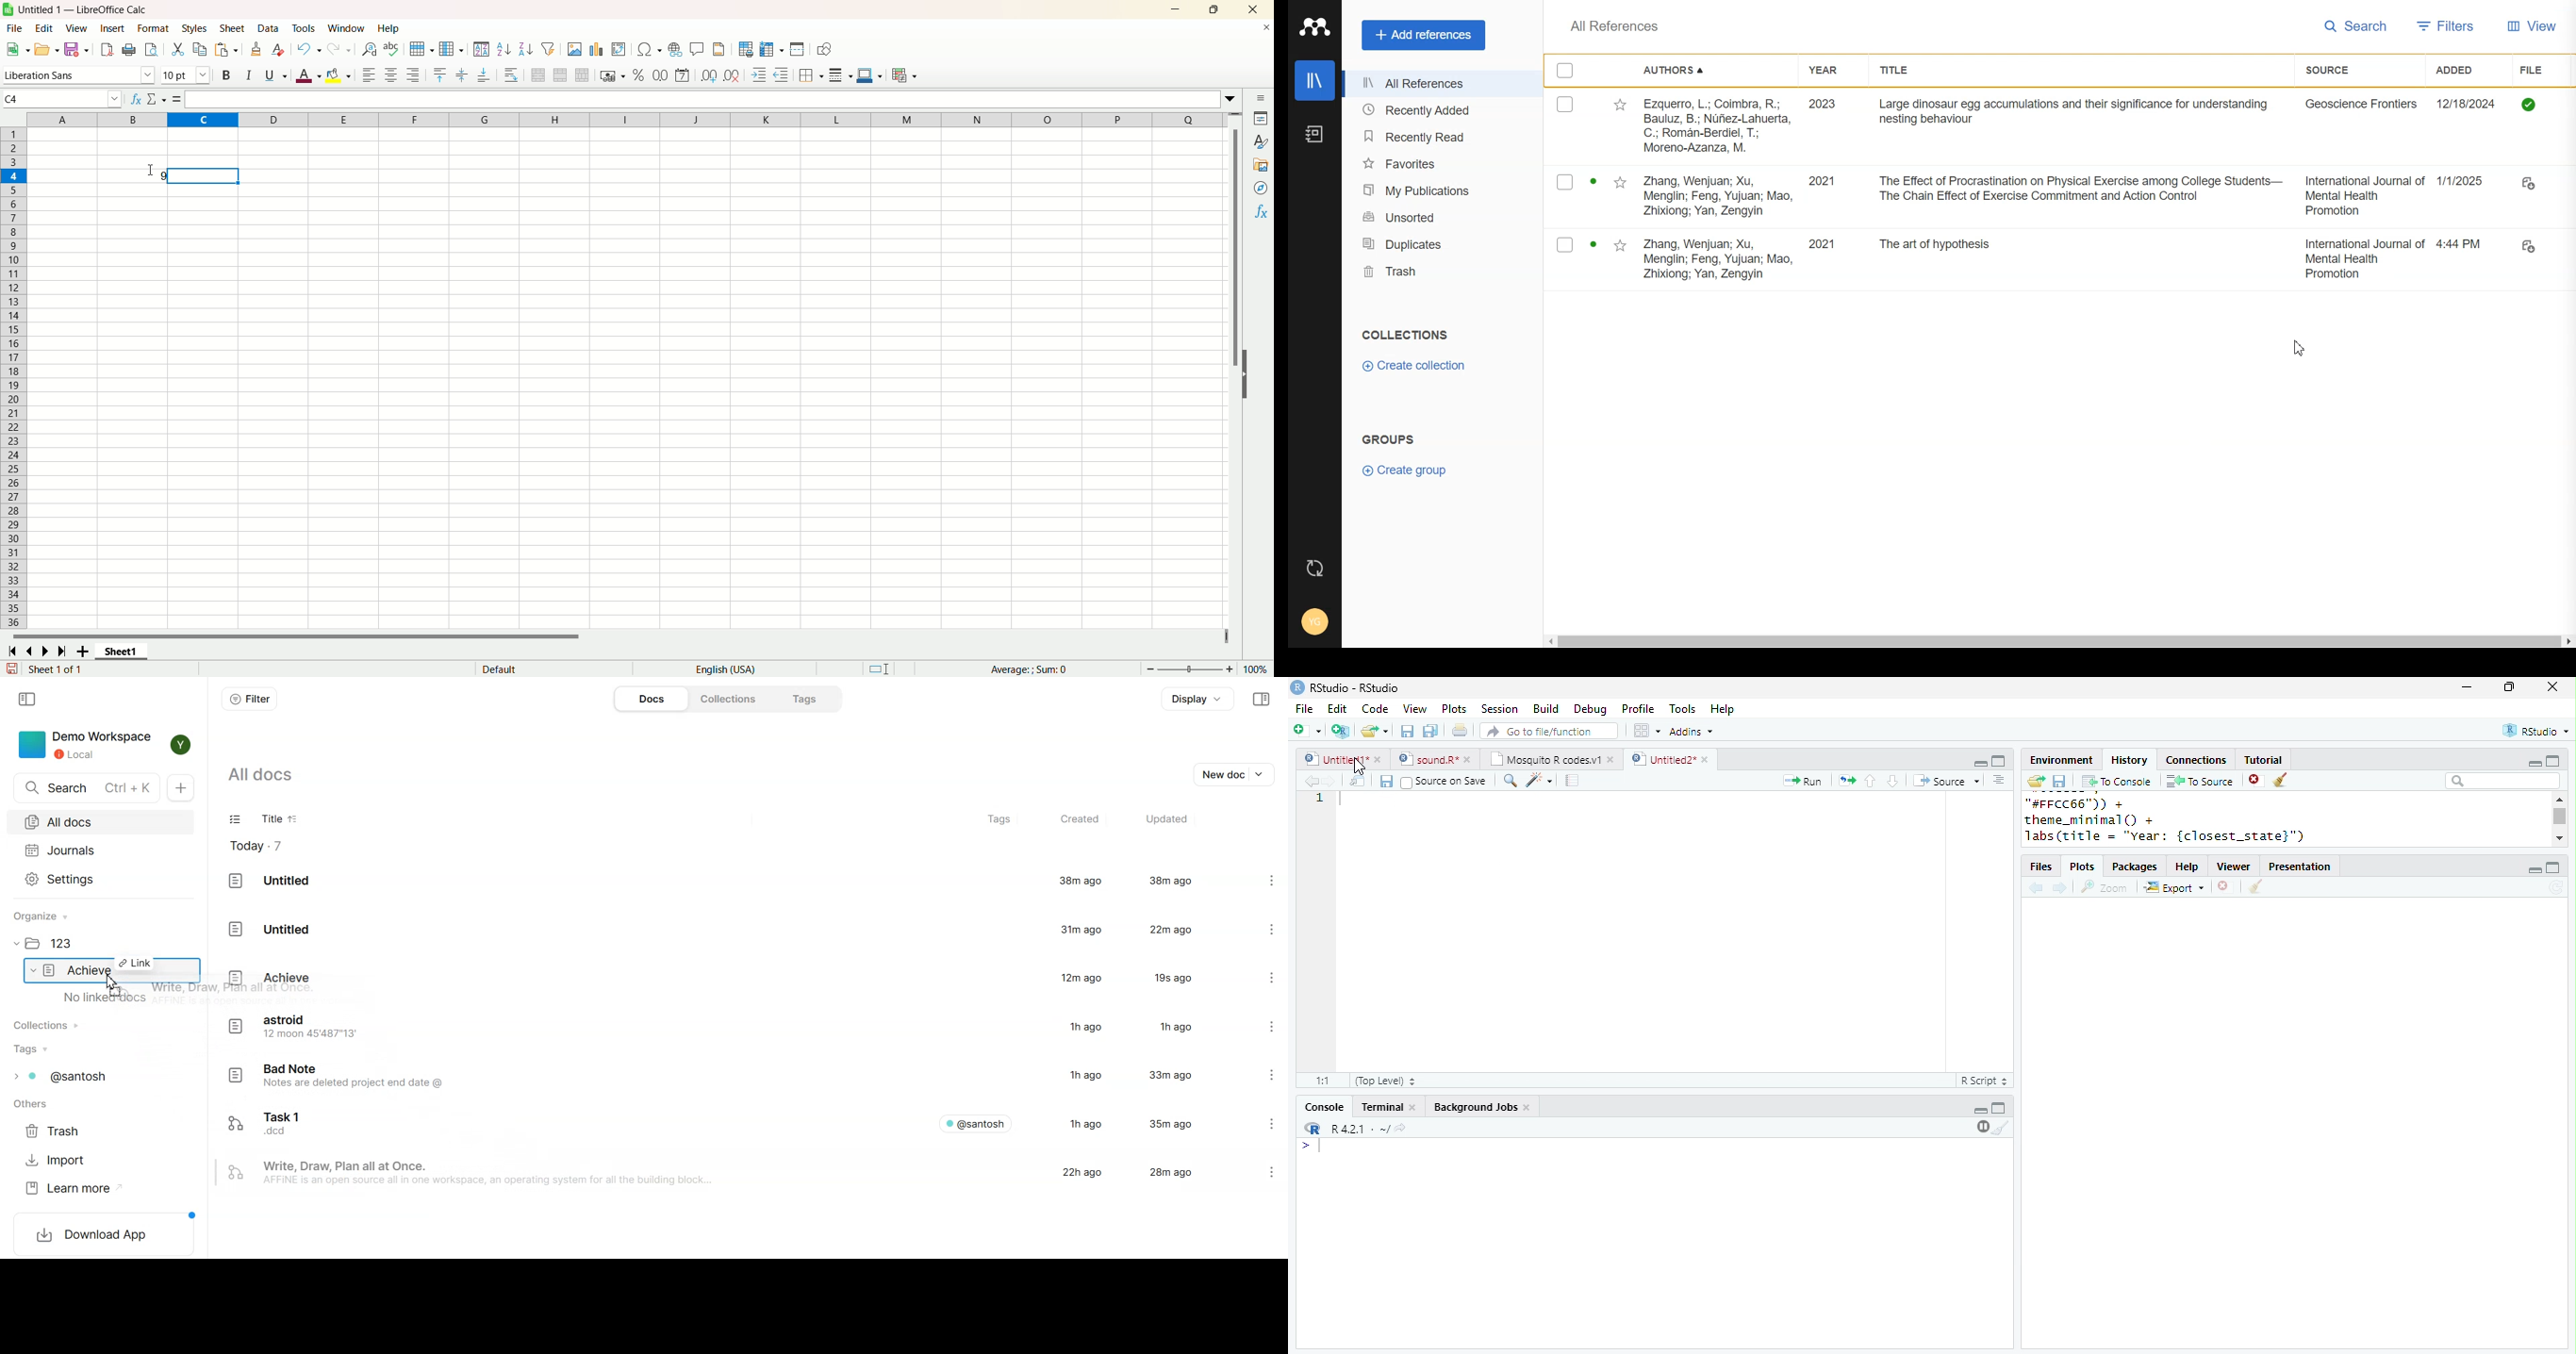  What do you see at coordinates (1475, 1107) in the screenshot?
I see `Background Jobs` at bounding box center [1475, 1107].